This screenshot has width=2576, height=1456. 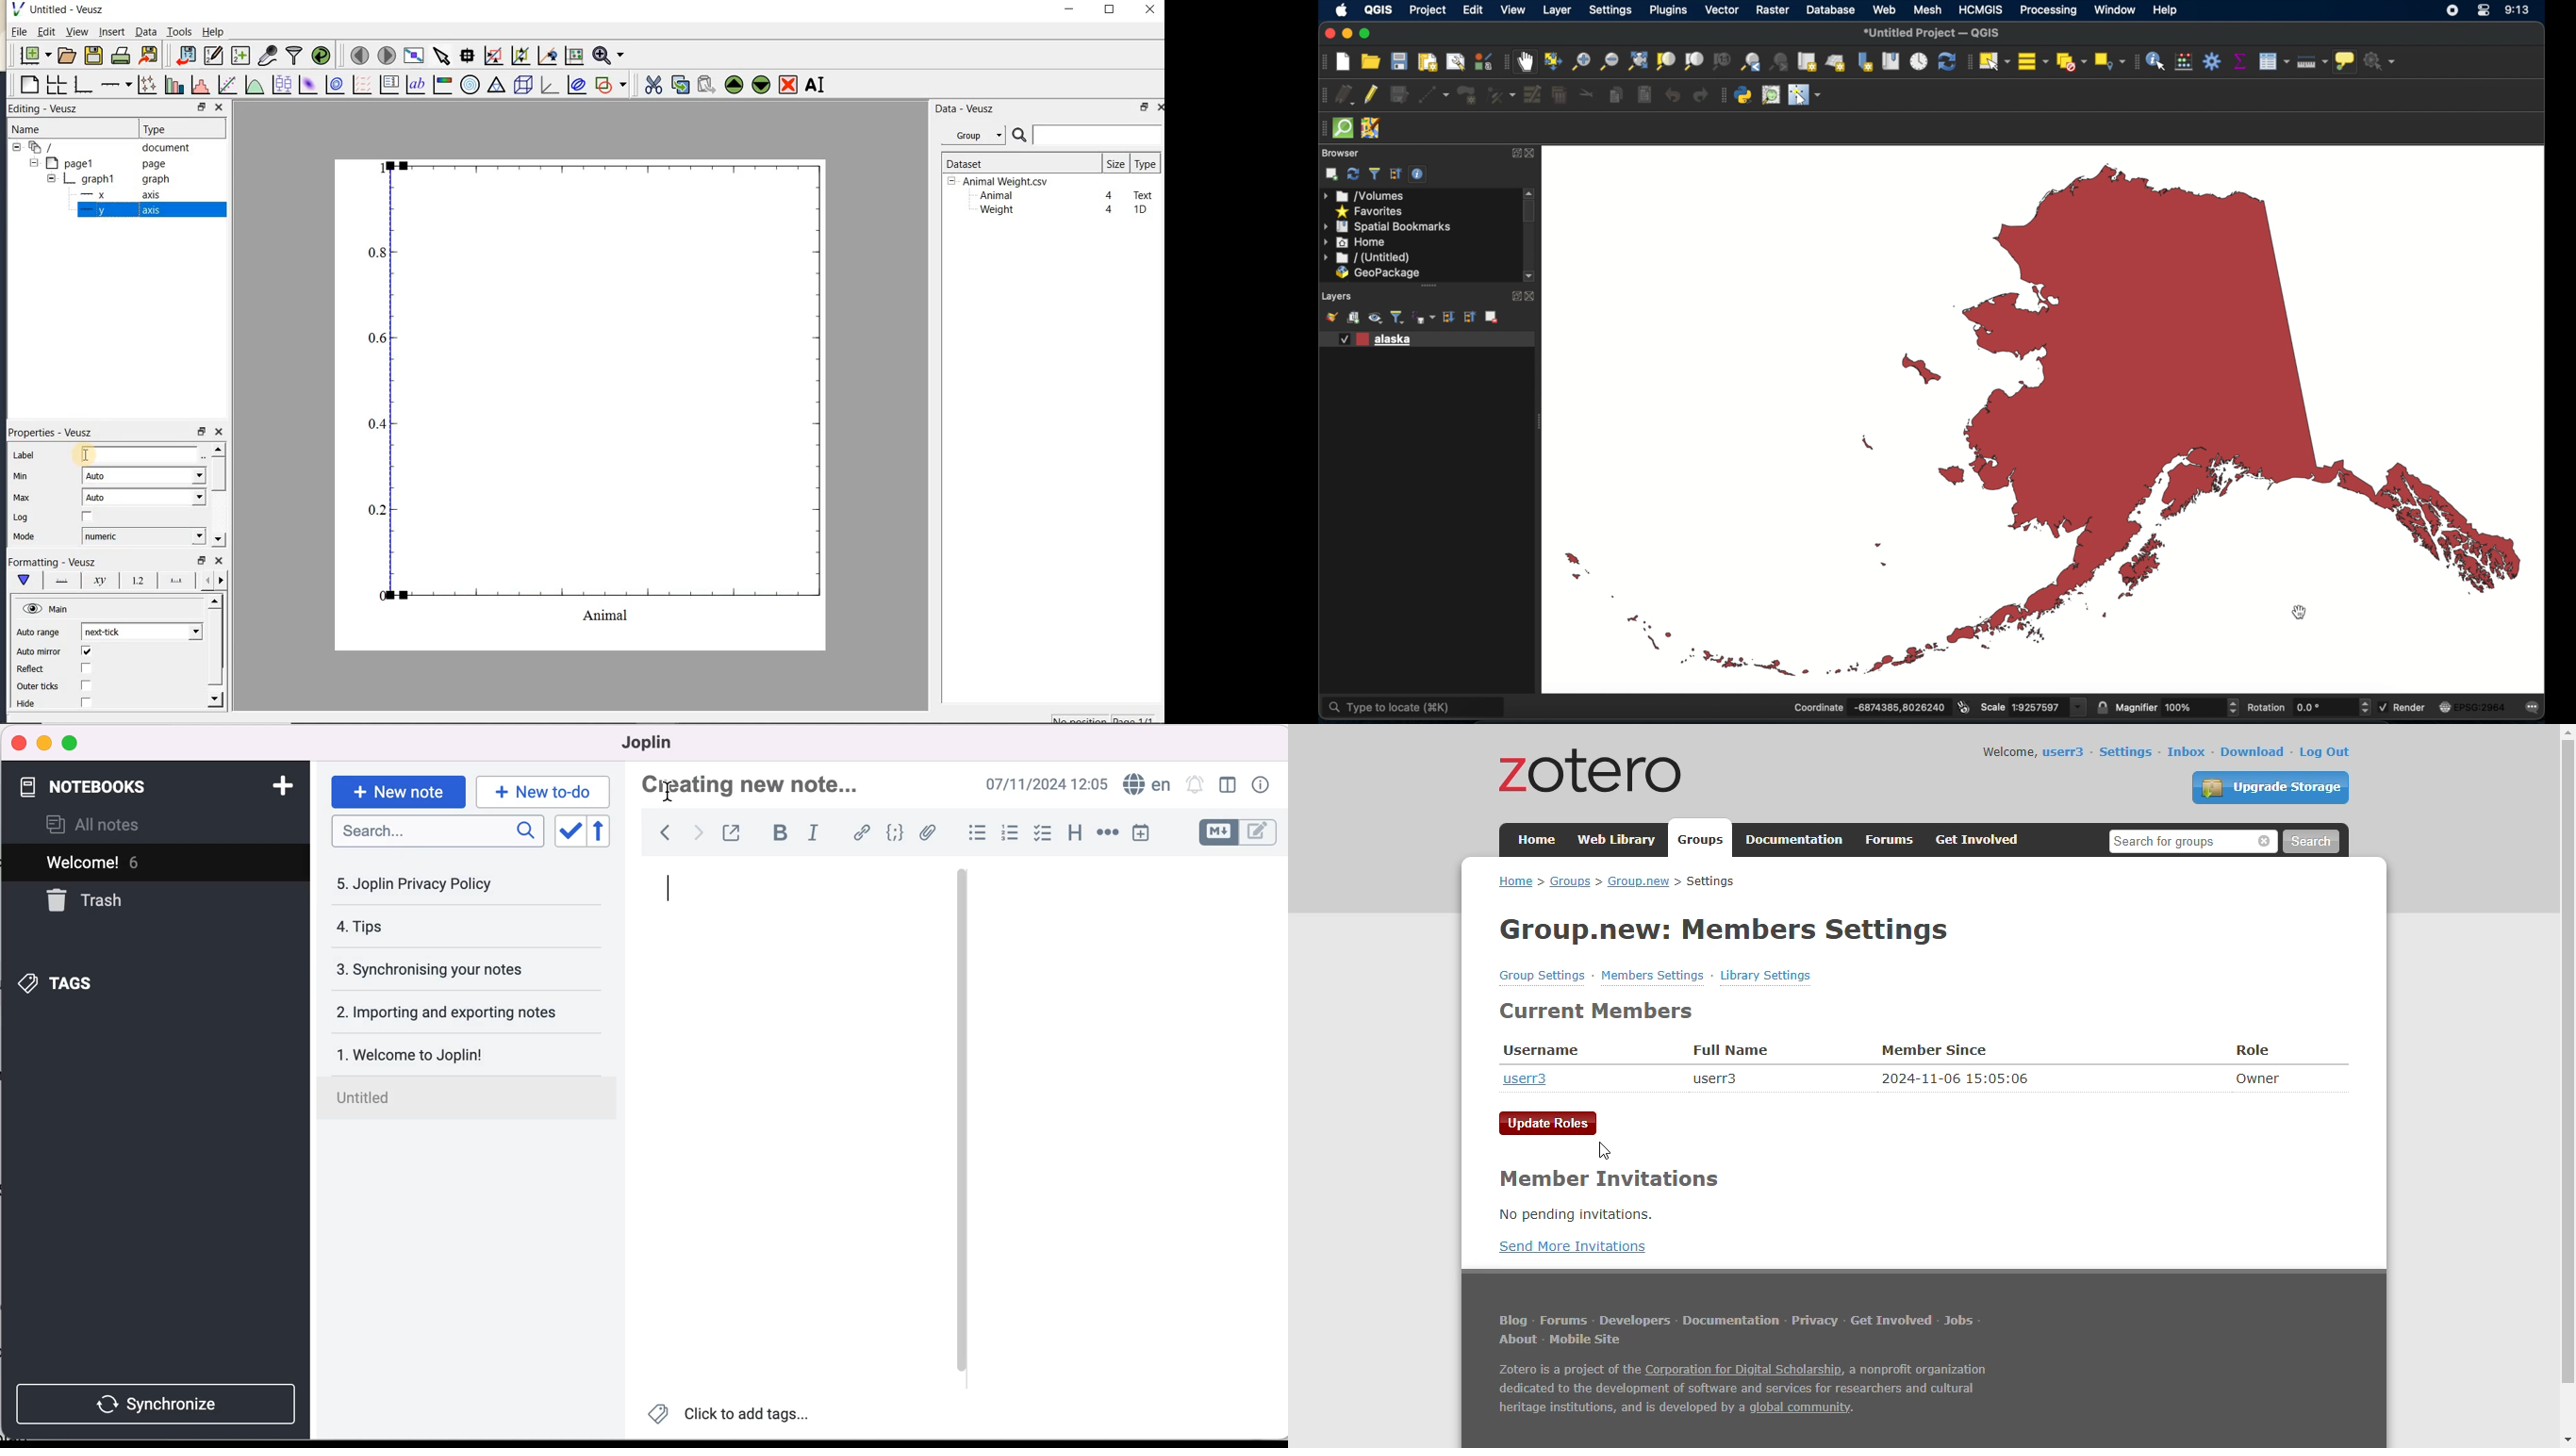 What do you see at coordinates (1371, 127) in the screenshot?
I see `josh remote` at bounding box center [1371, 127].